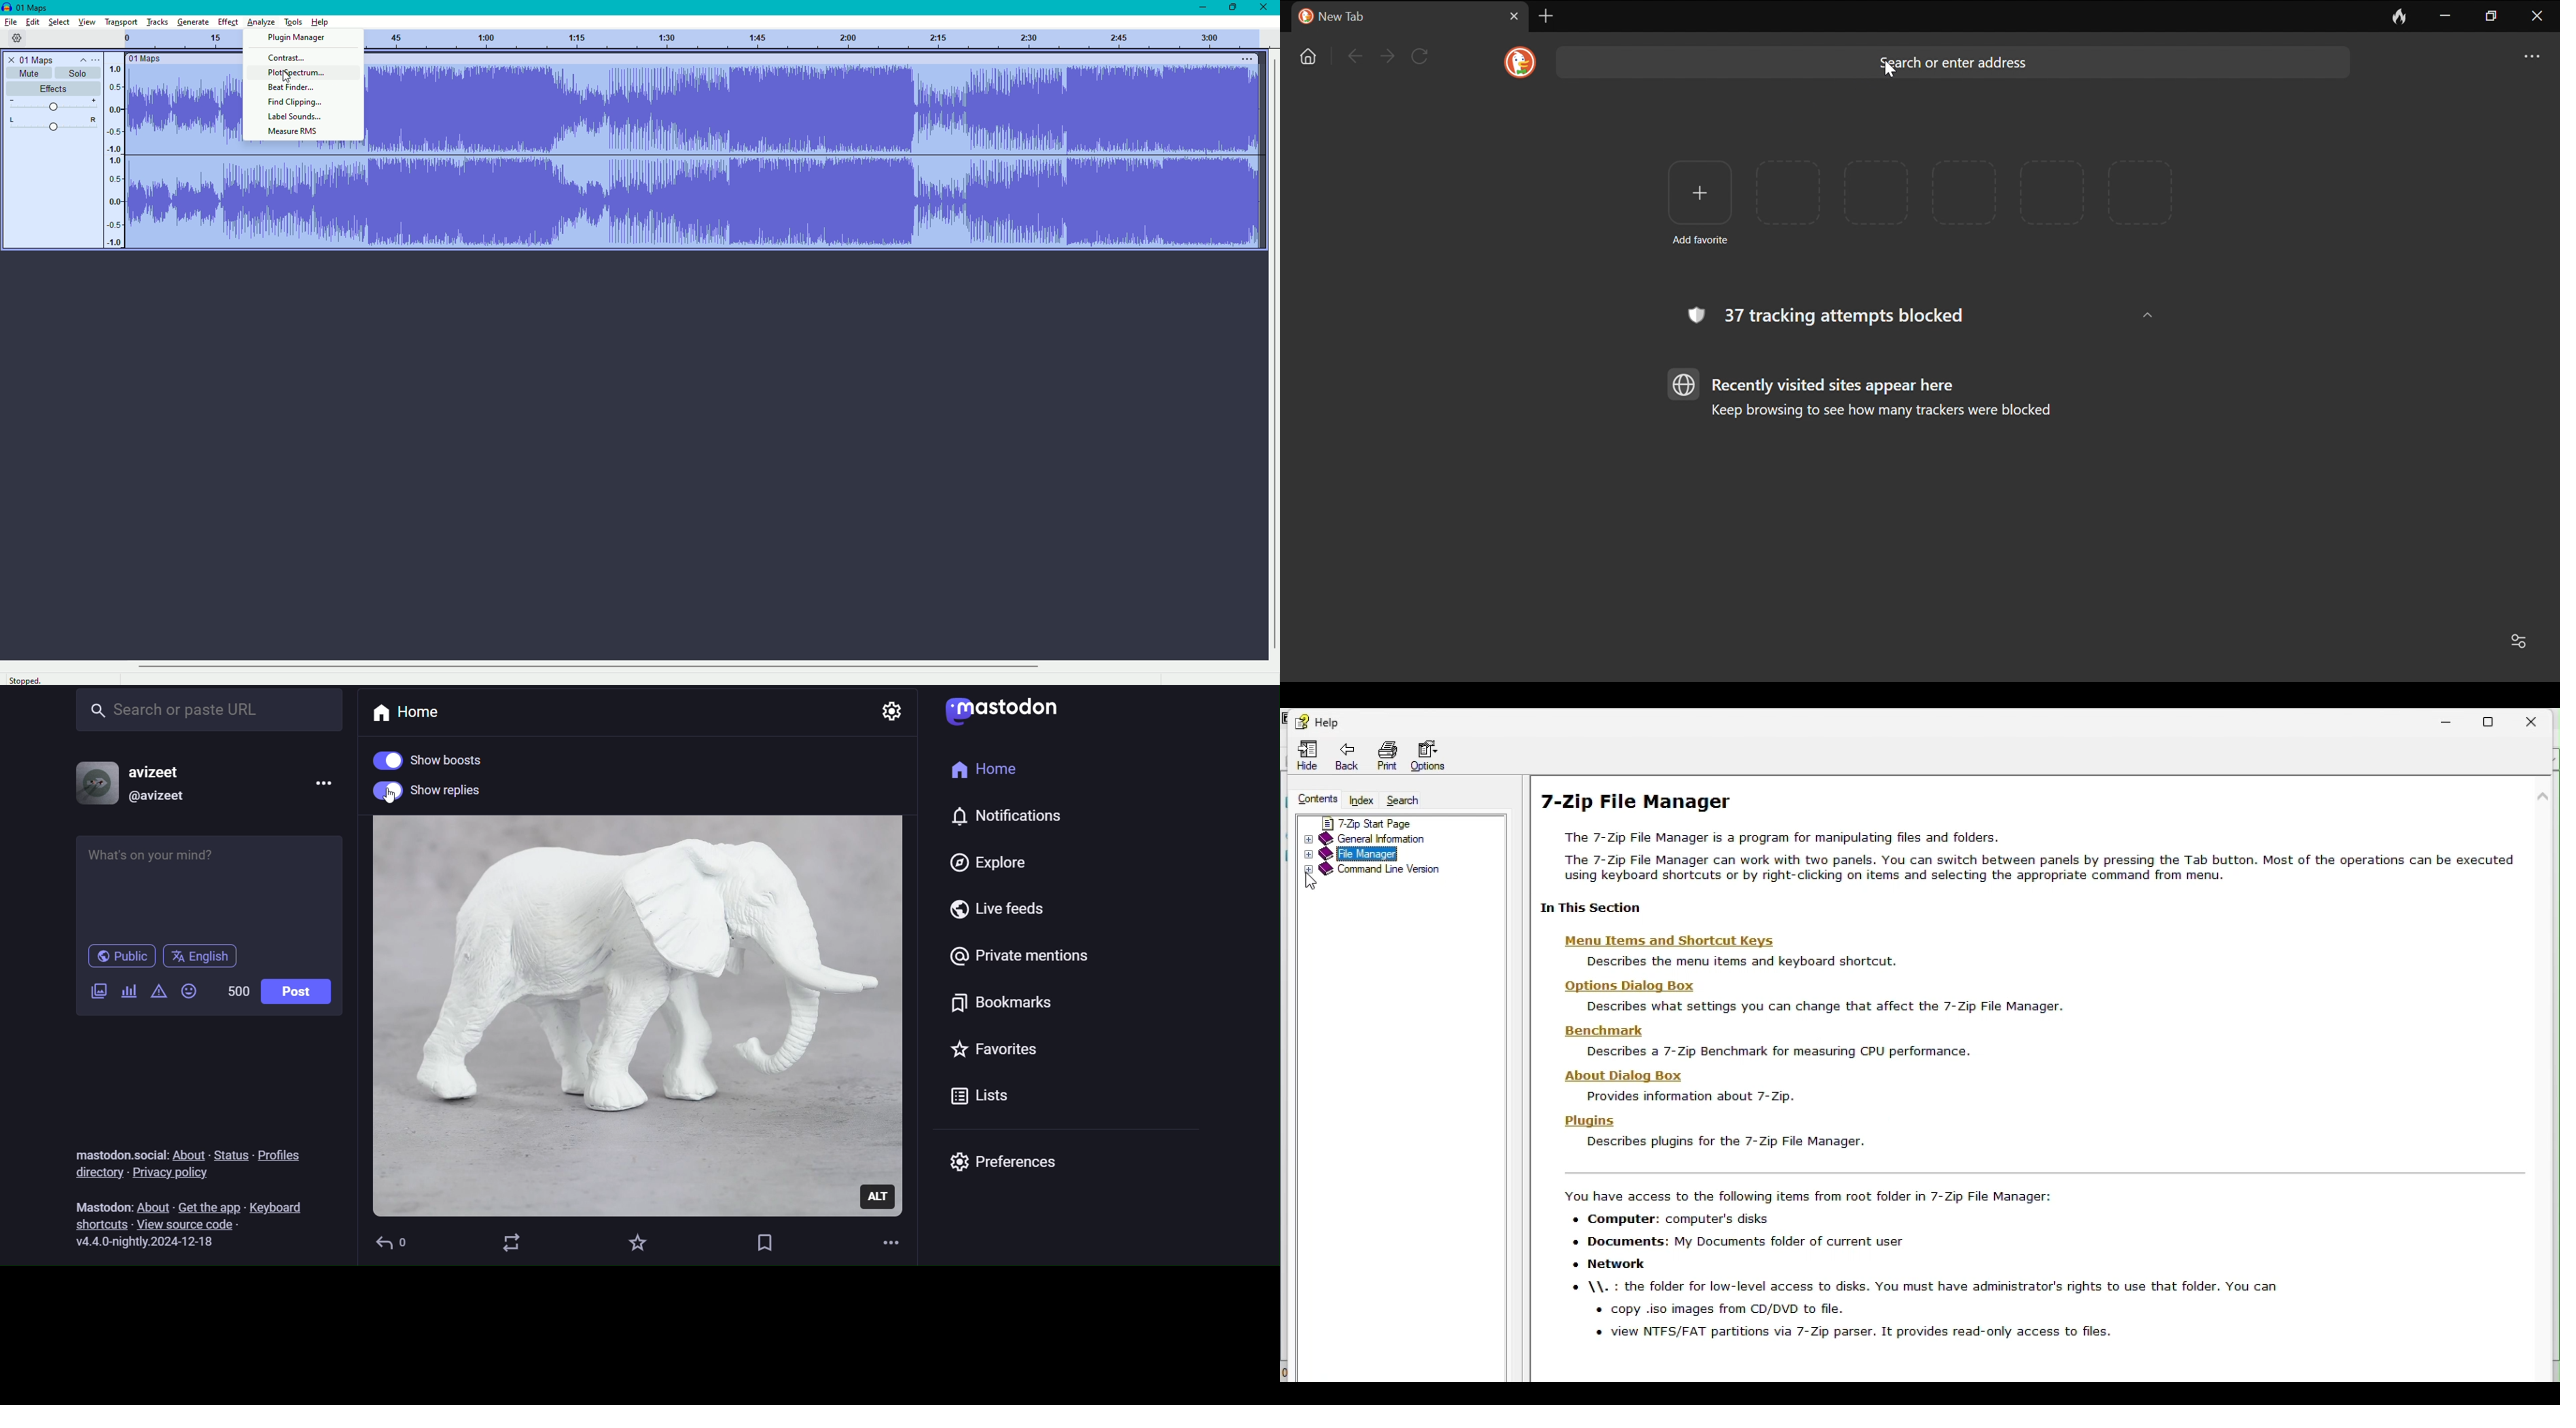  What do you see at coordinates (98, 1206) in the screenshot?
I see `text` at bounding box center [98, 1206].